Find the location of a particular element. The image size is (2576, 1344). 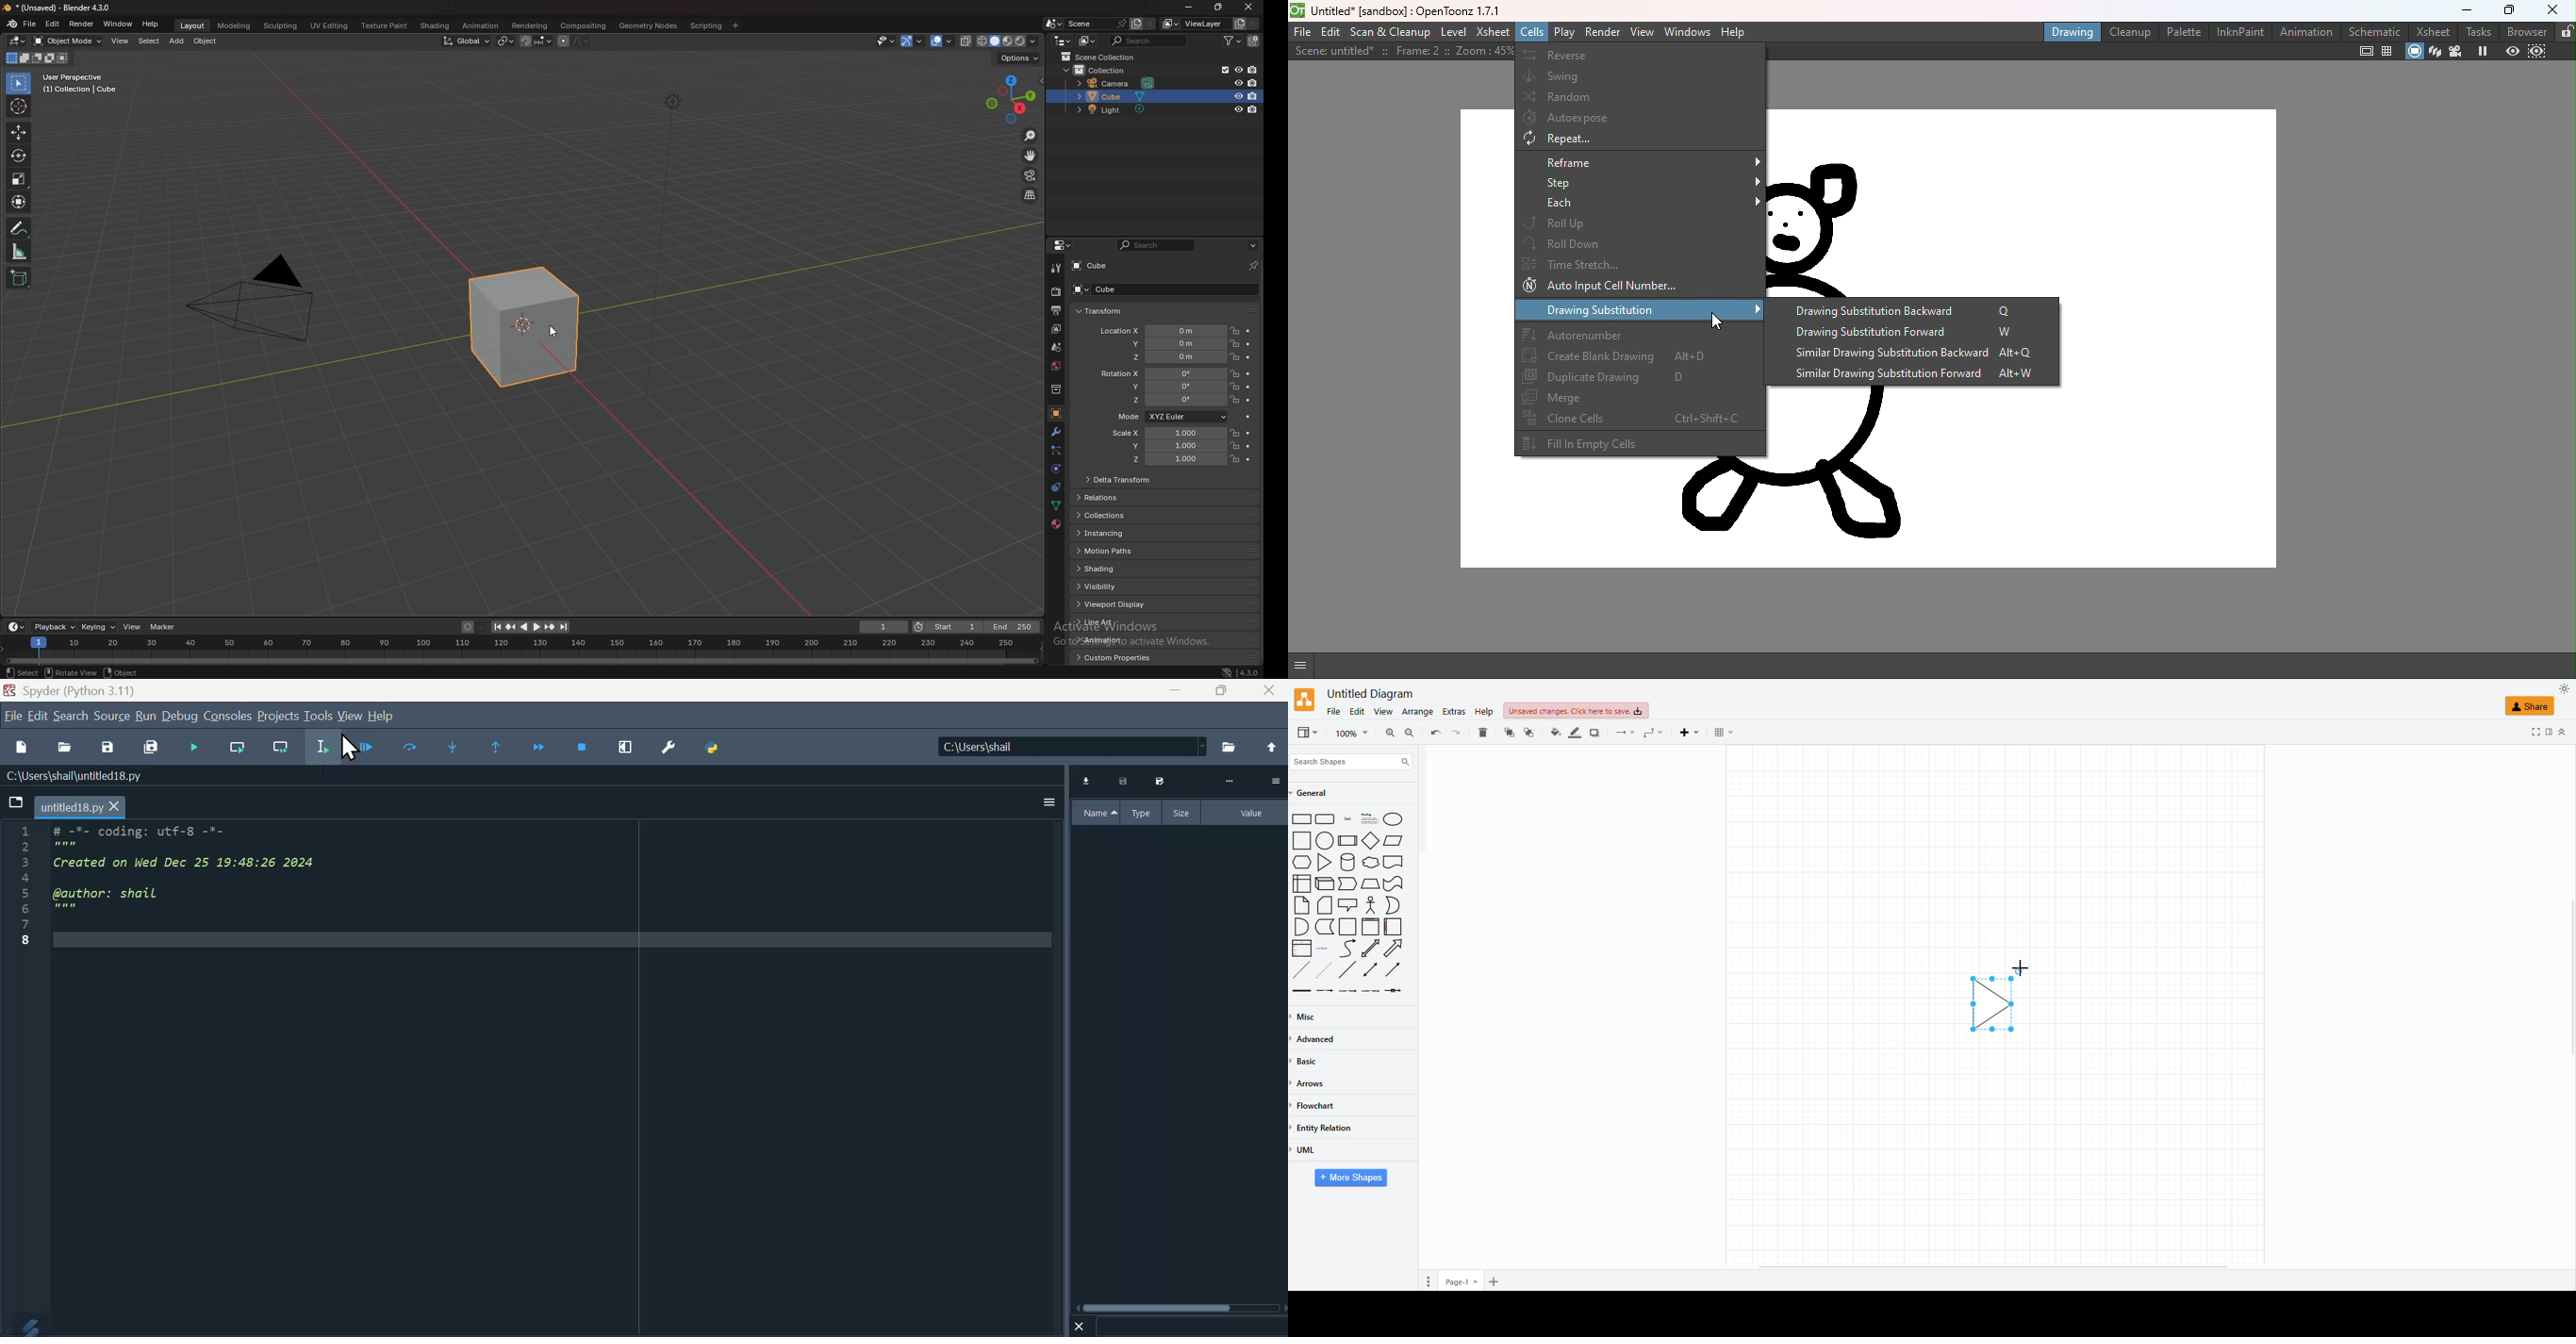

Open is located at coordinates (67, 749).